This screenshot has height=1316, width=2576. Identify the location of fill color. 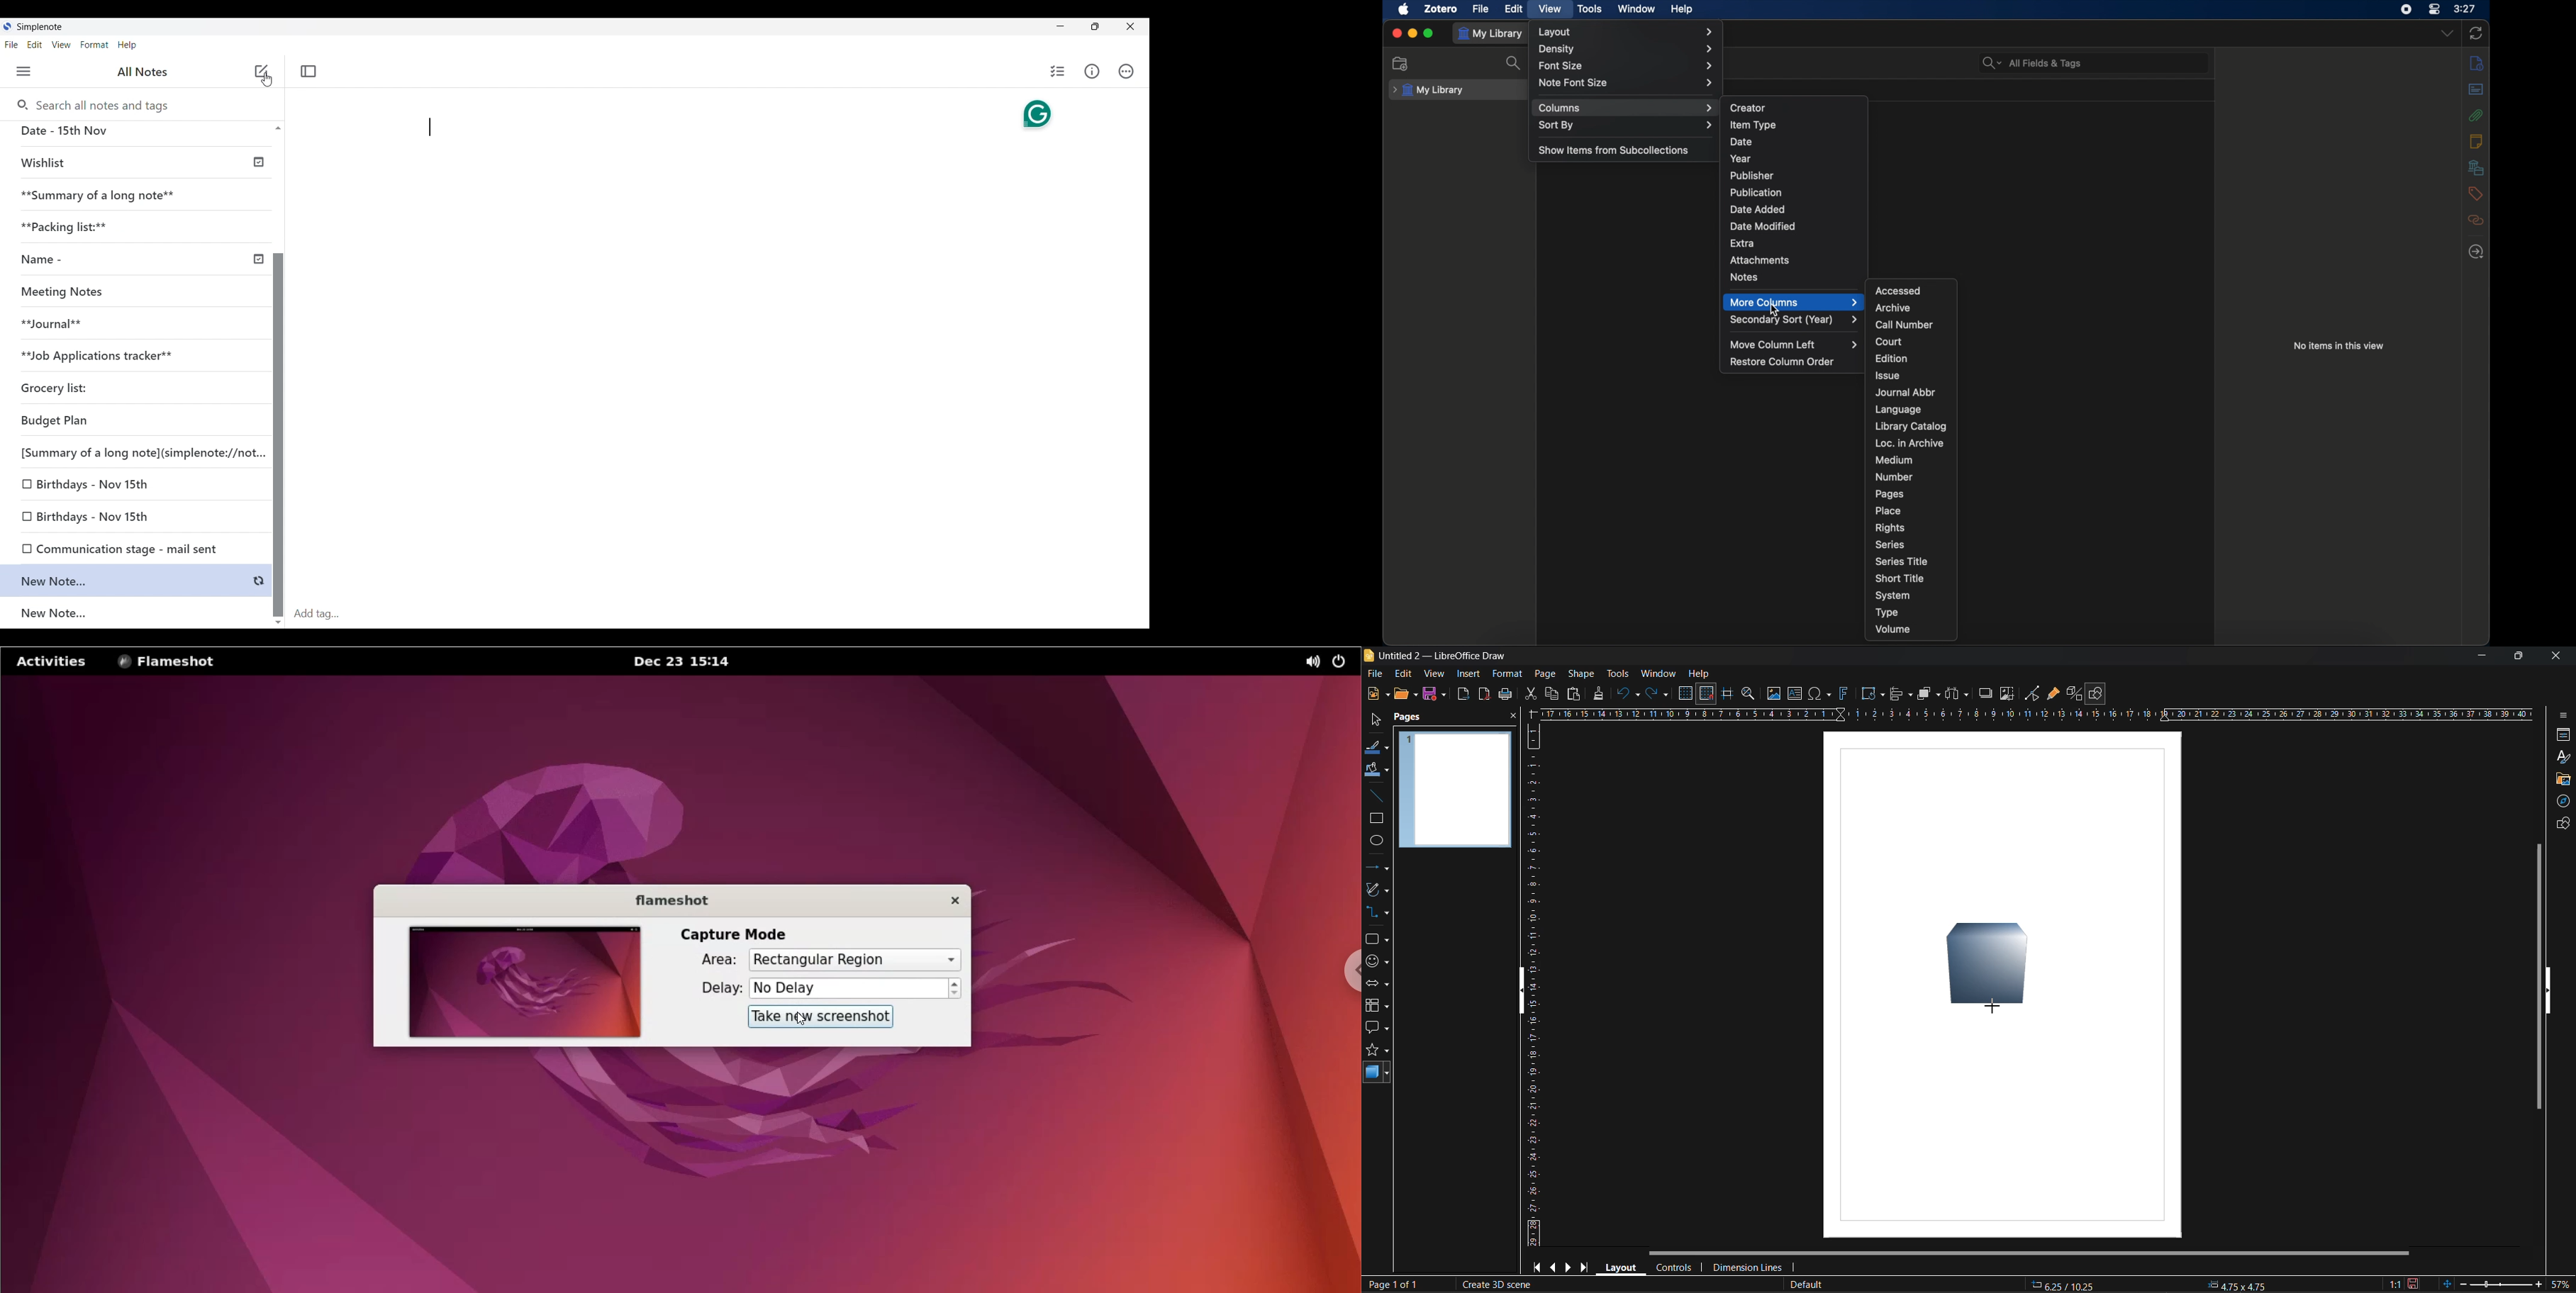
(1377, 770).